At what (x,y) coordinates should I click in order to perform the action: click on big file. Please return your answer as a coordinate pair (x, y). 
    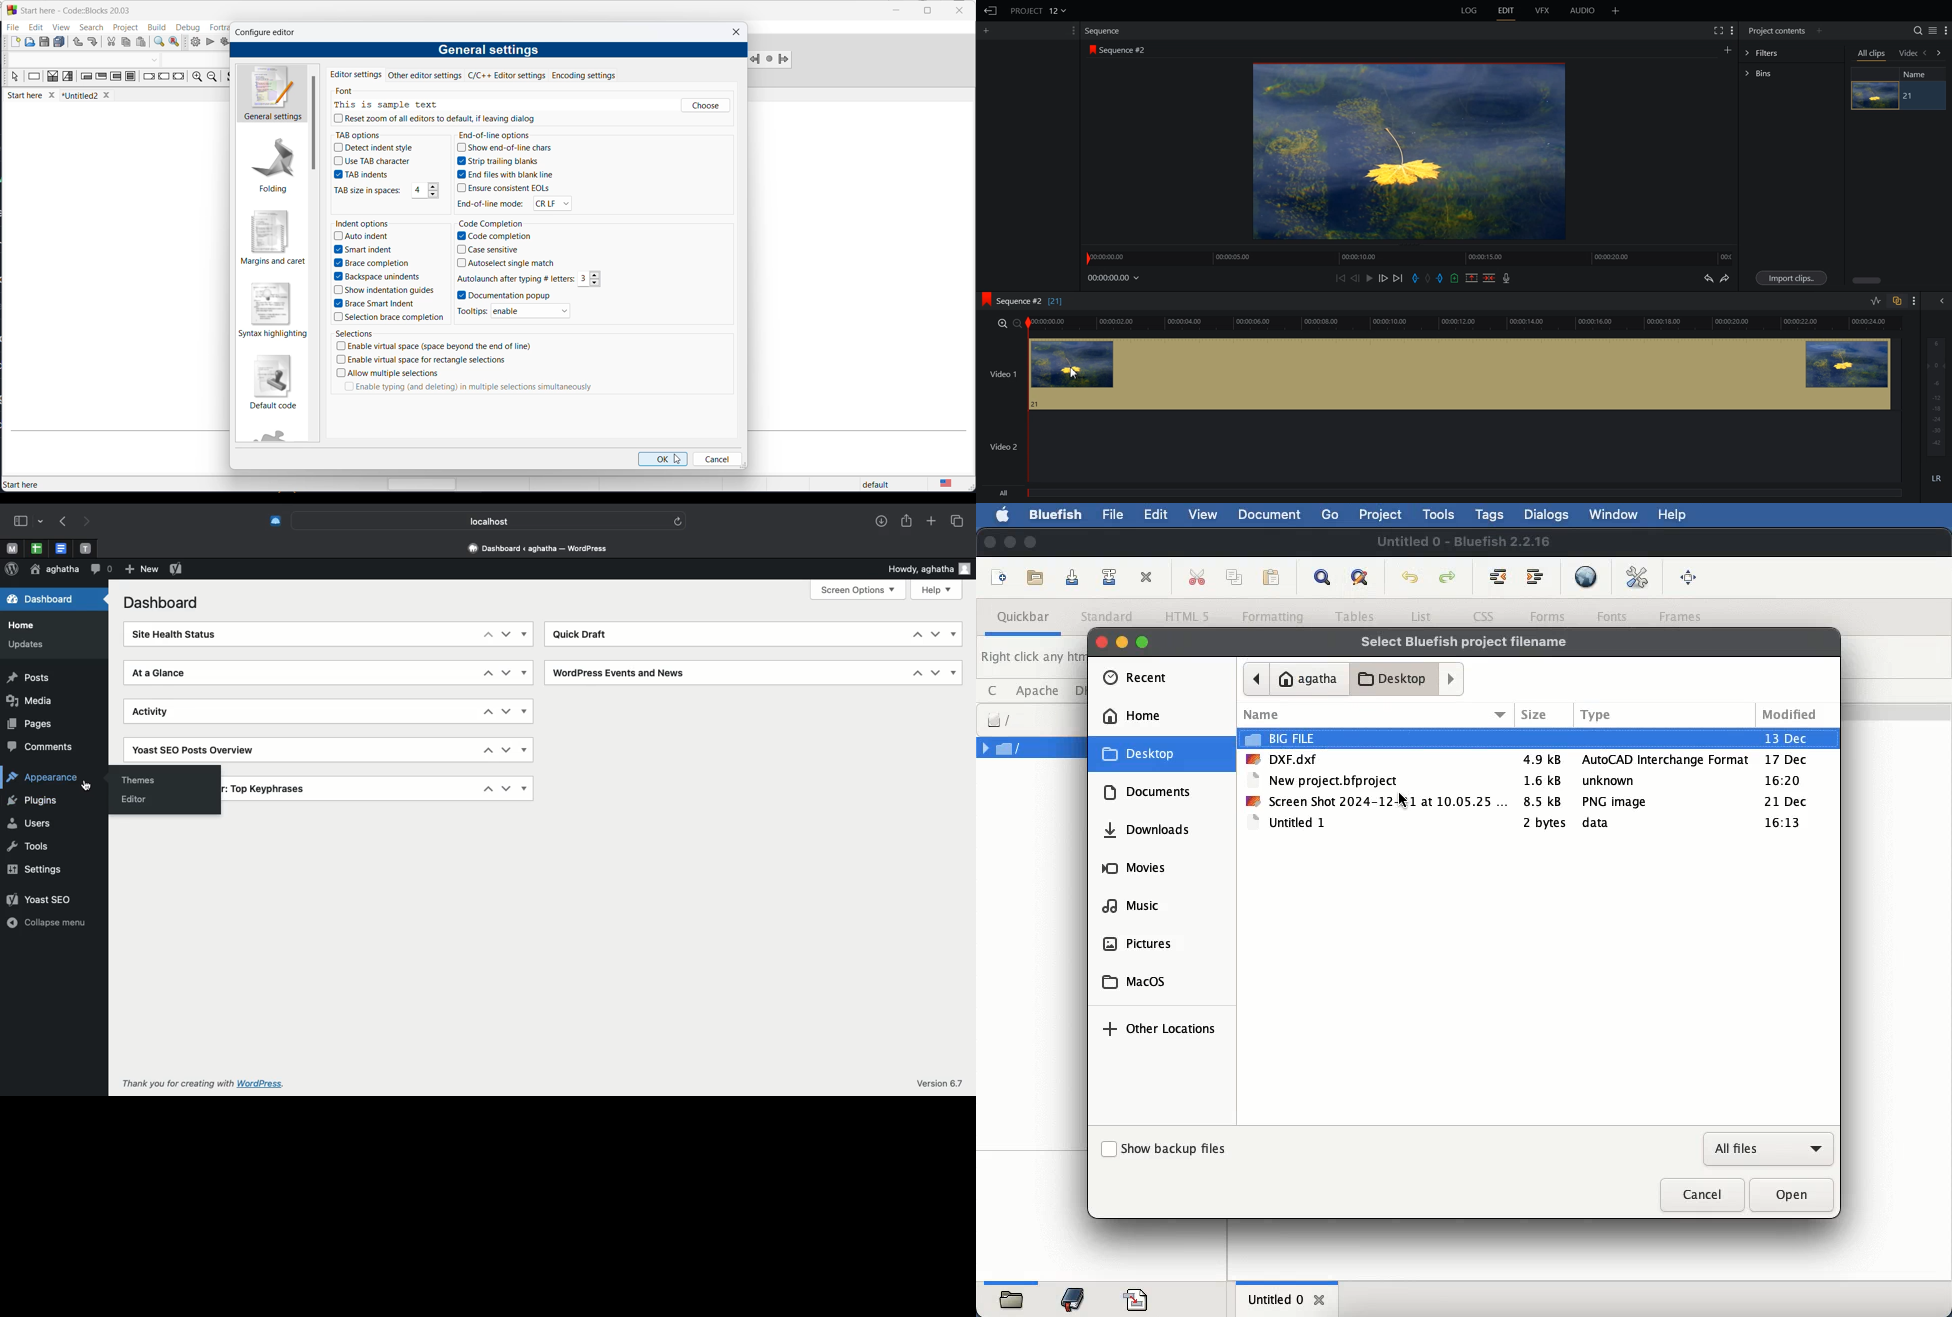
    Looking at the image, I should click on (1282, 738).